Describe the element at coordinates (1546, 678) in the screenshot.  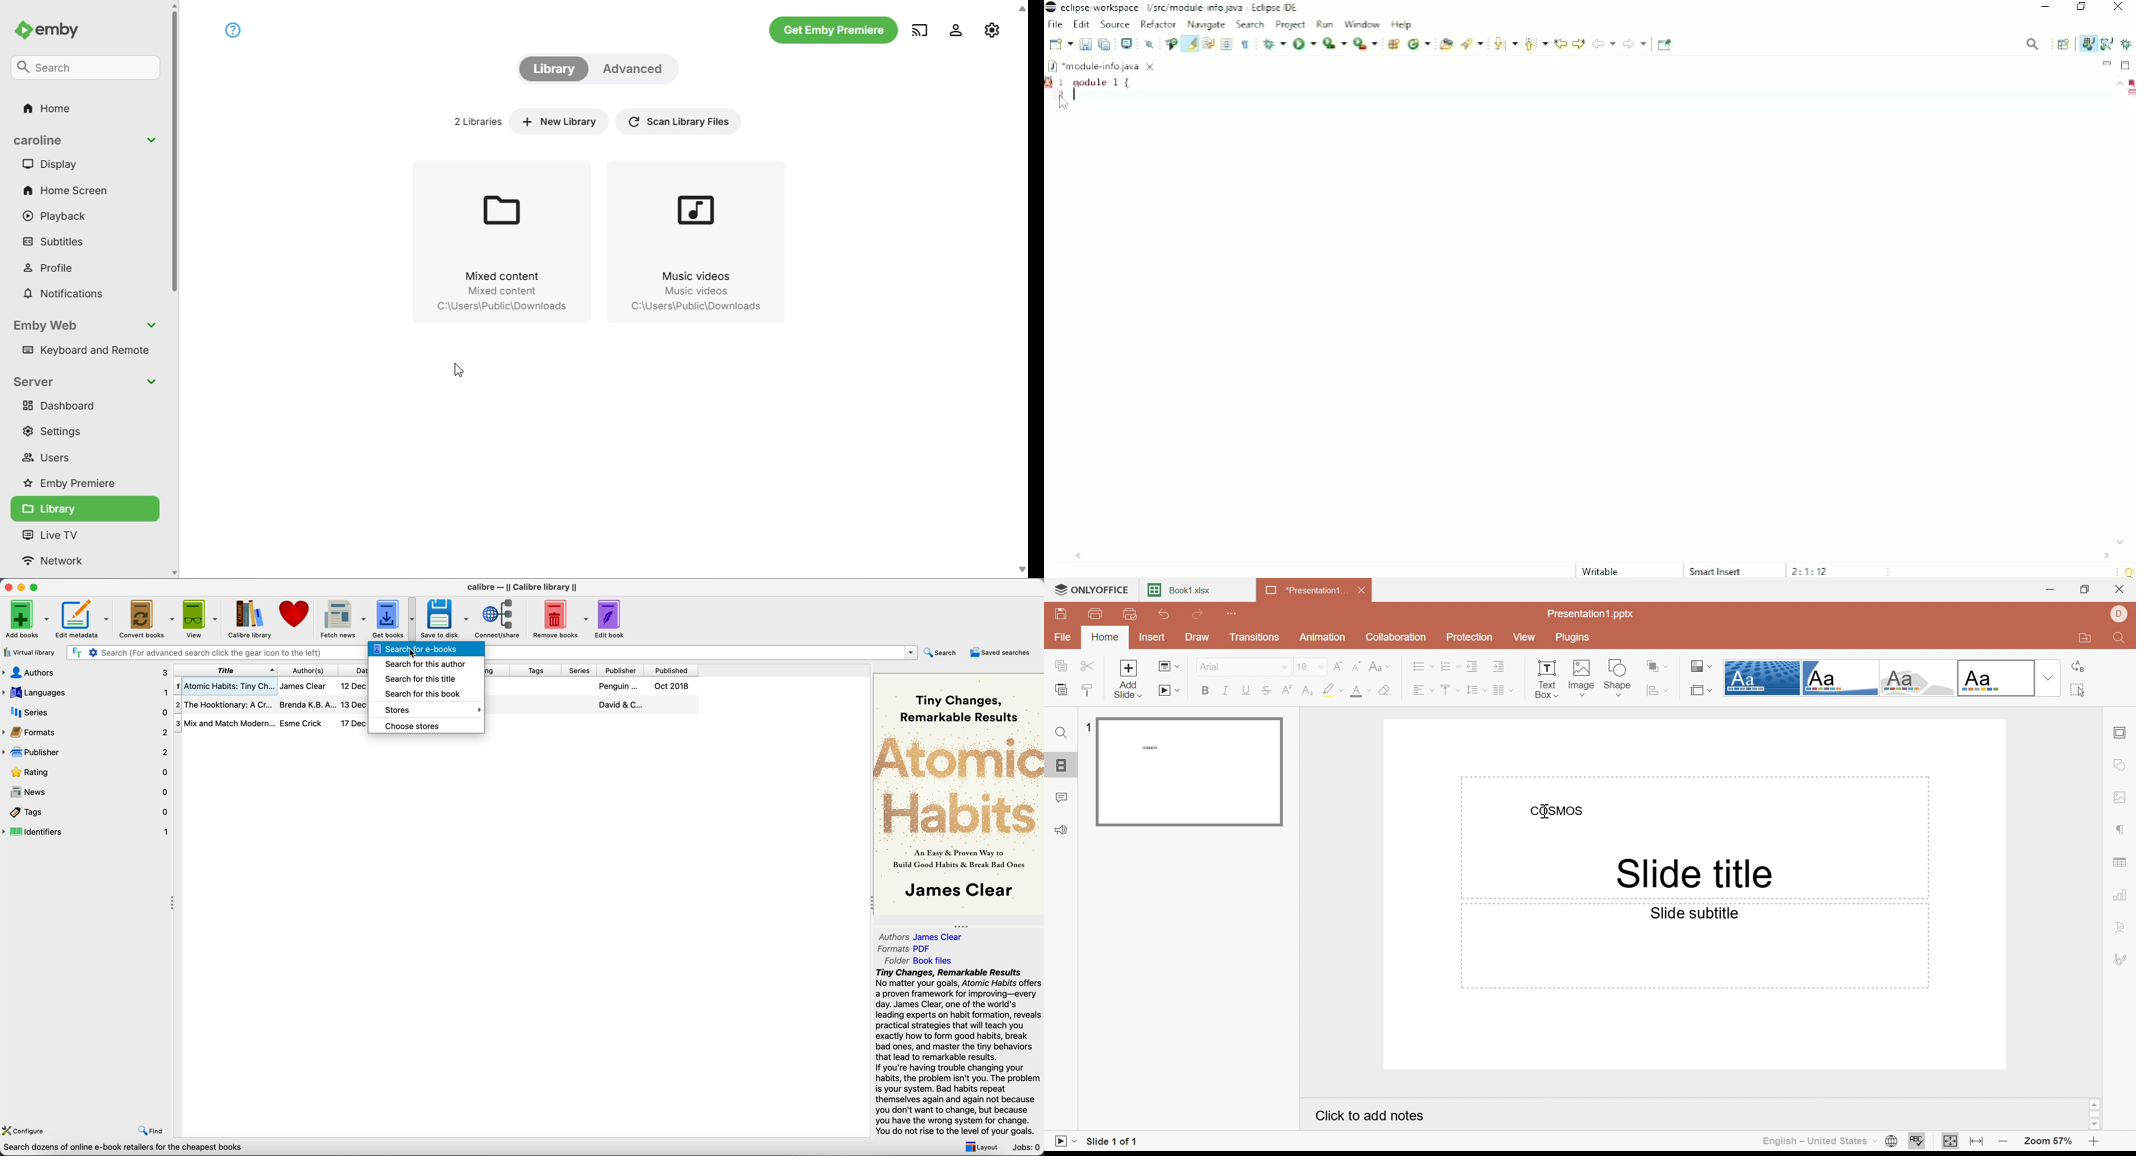
I see `Text box` at that location.